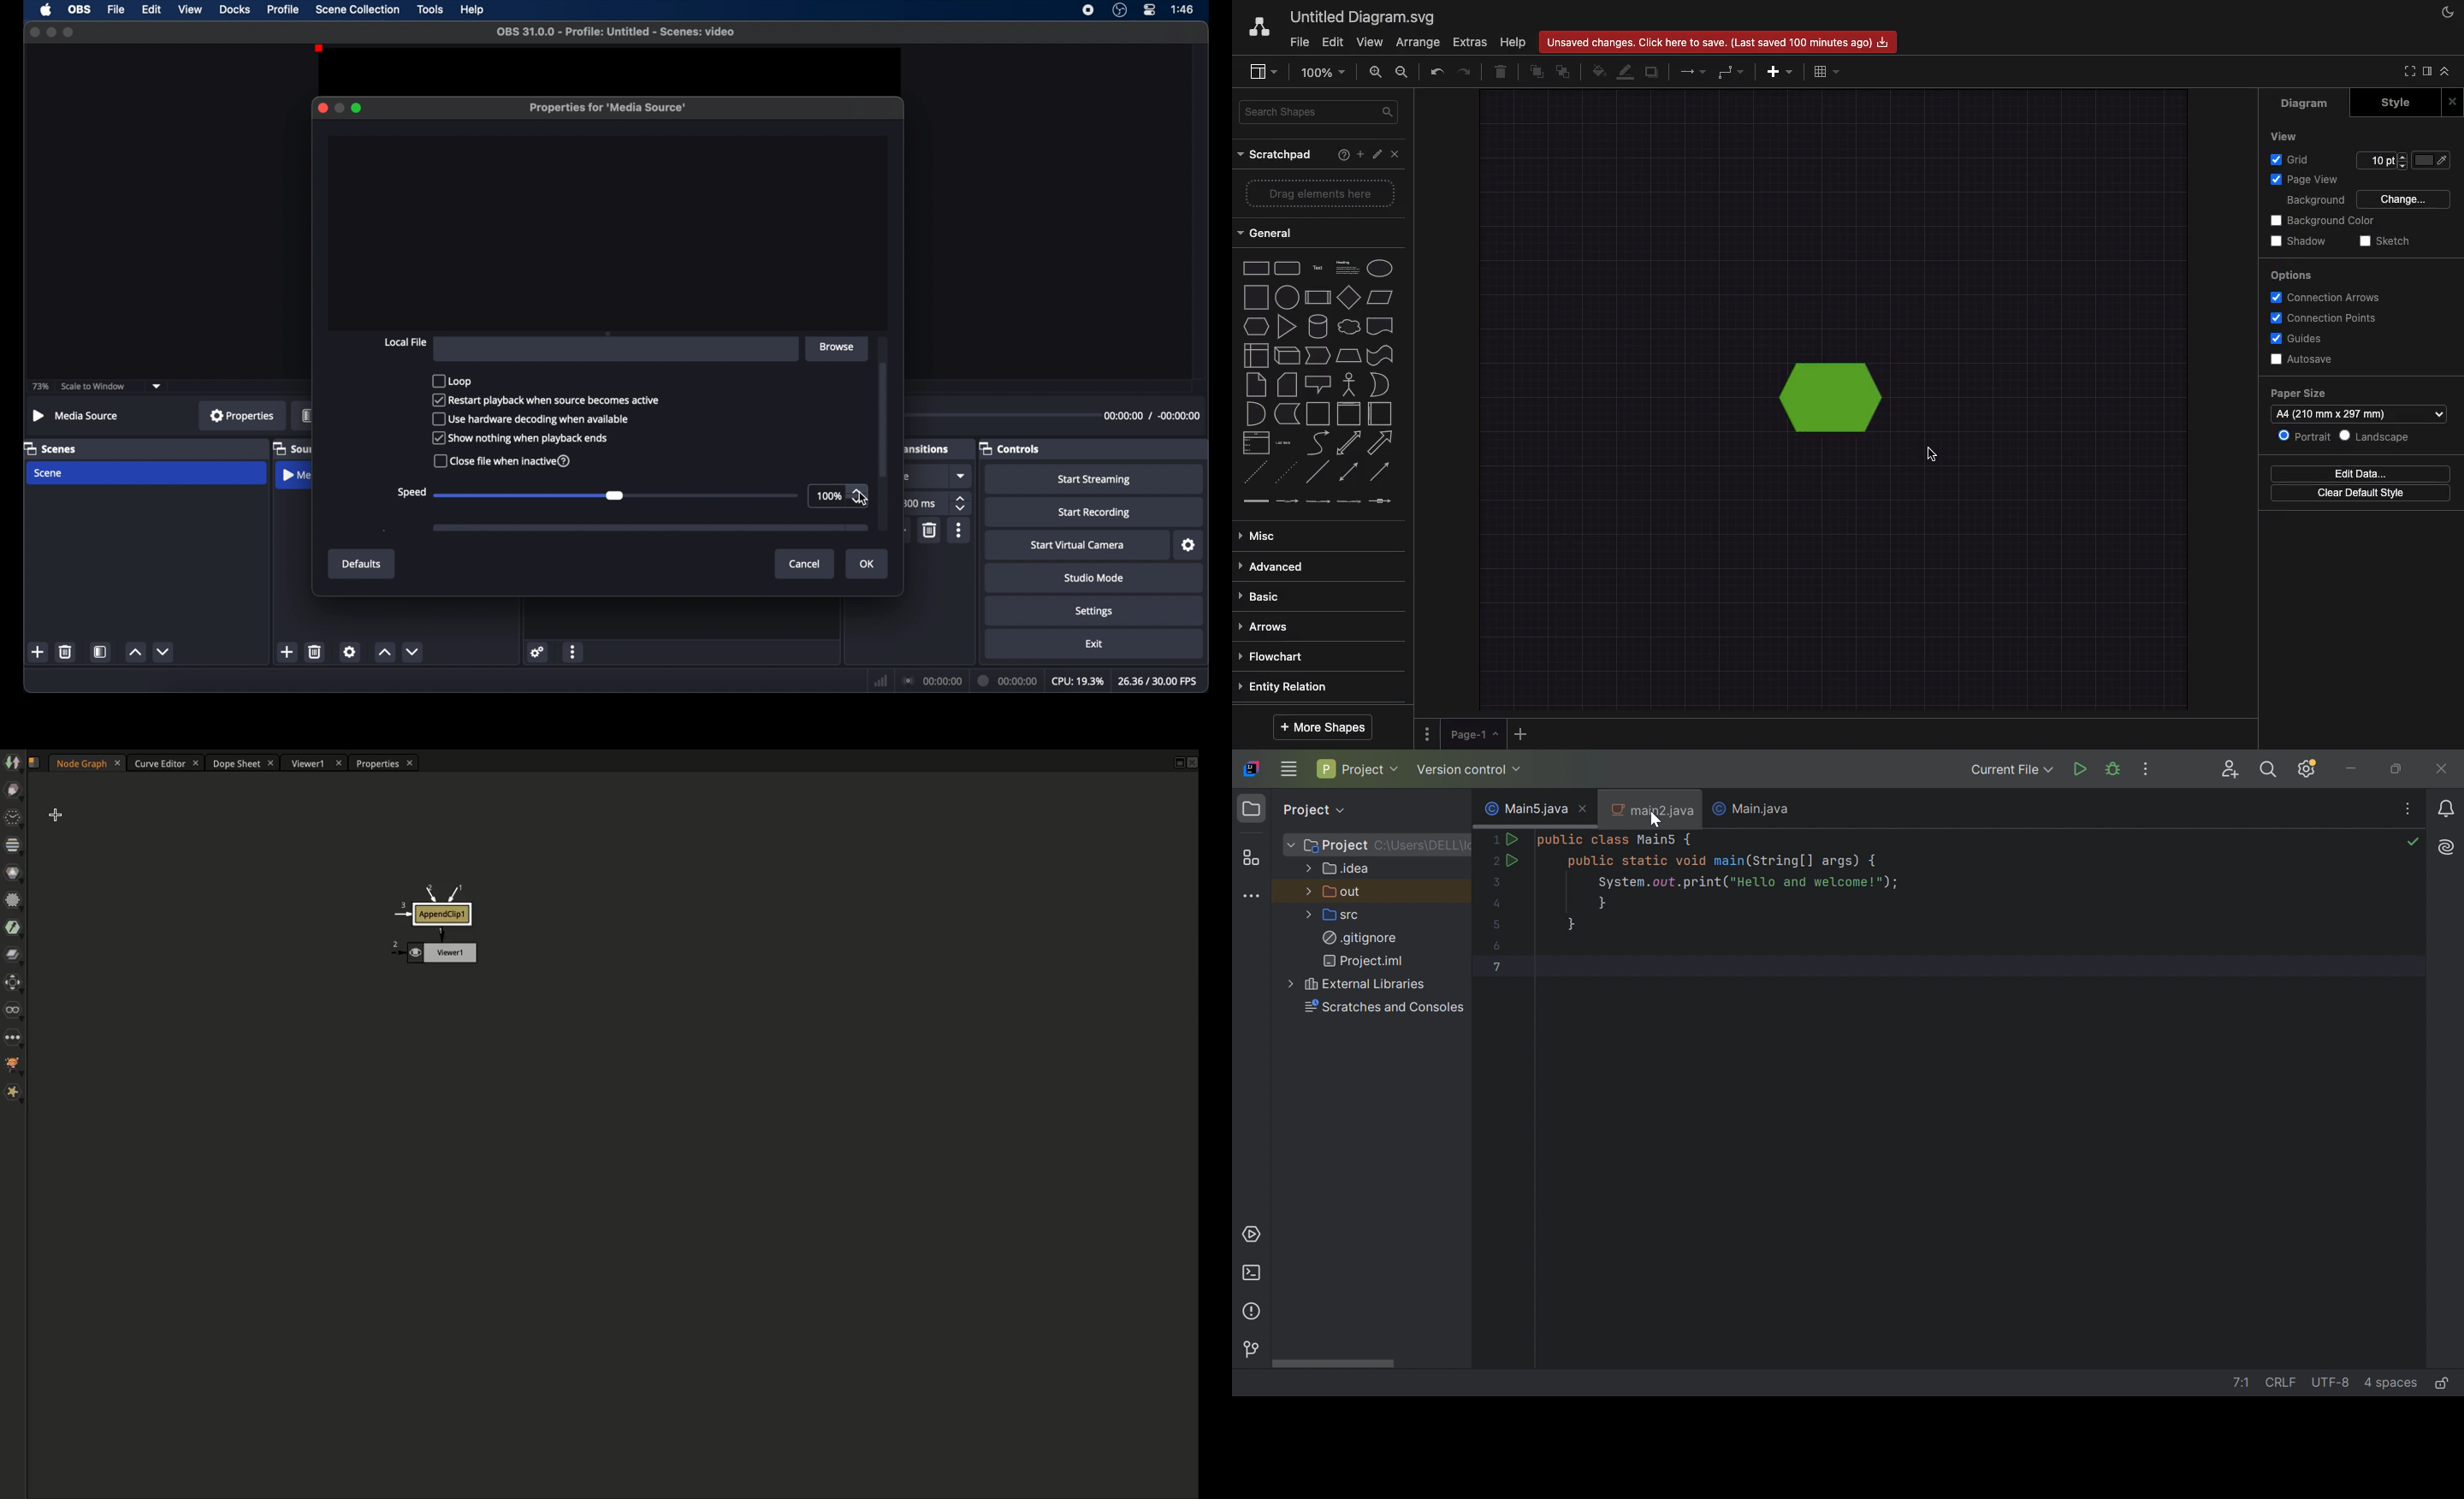 Image resolution: width=2464 pixels, height=1512 pixels. What do you see at coordinates (1081, 545) in the screenshot?
I see `start virtual camera` at bounding box center [1081, 545].